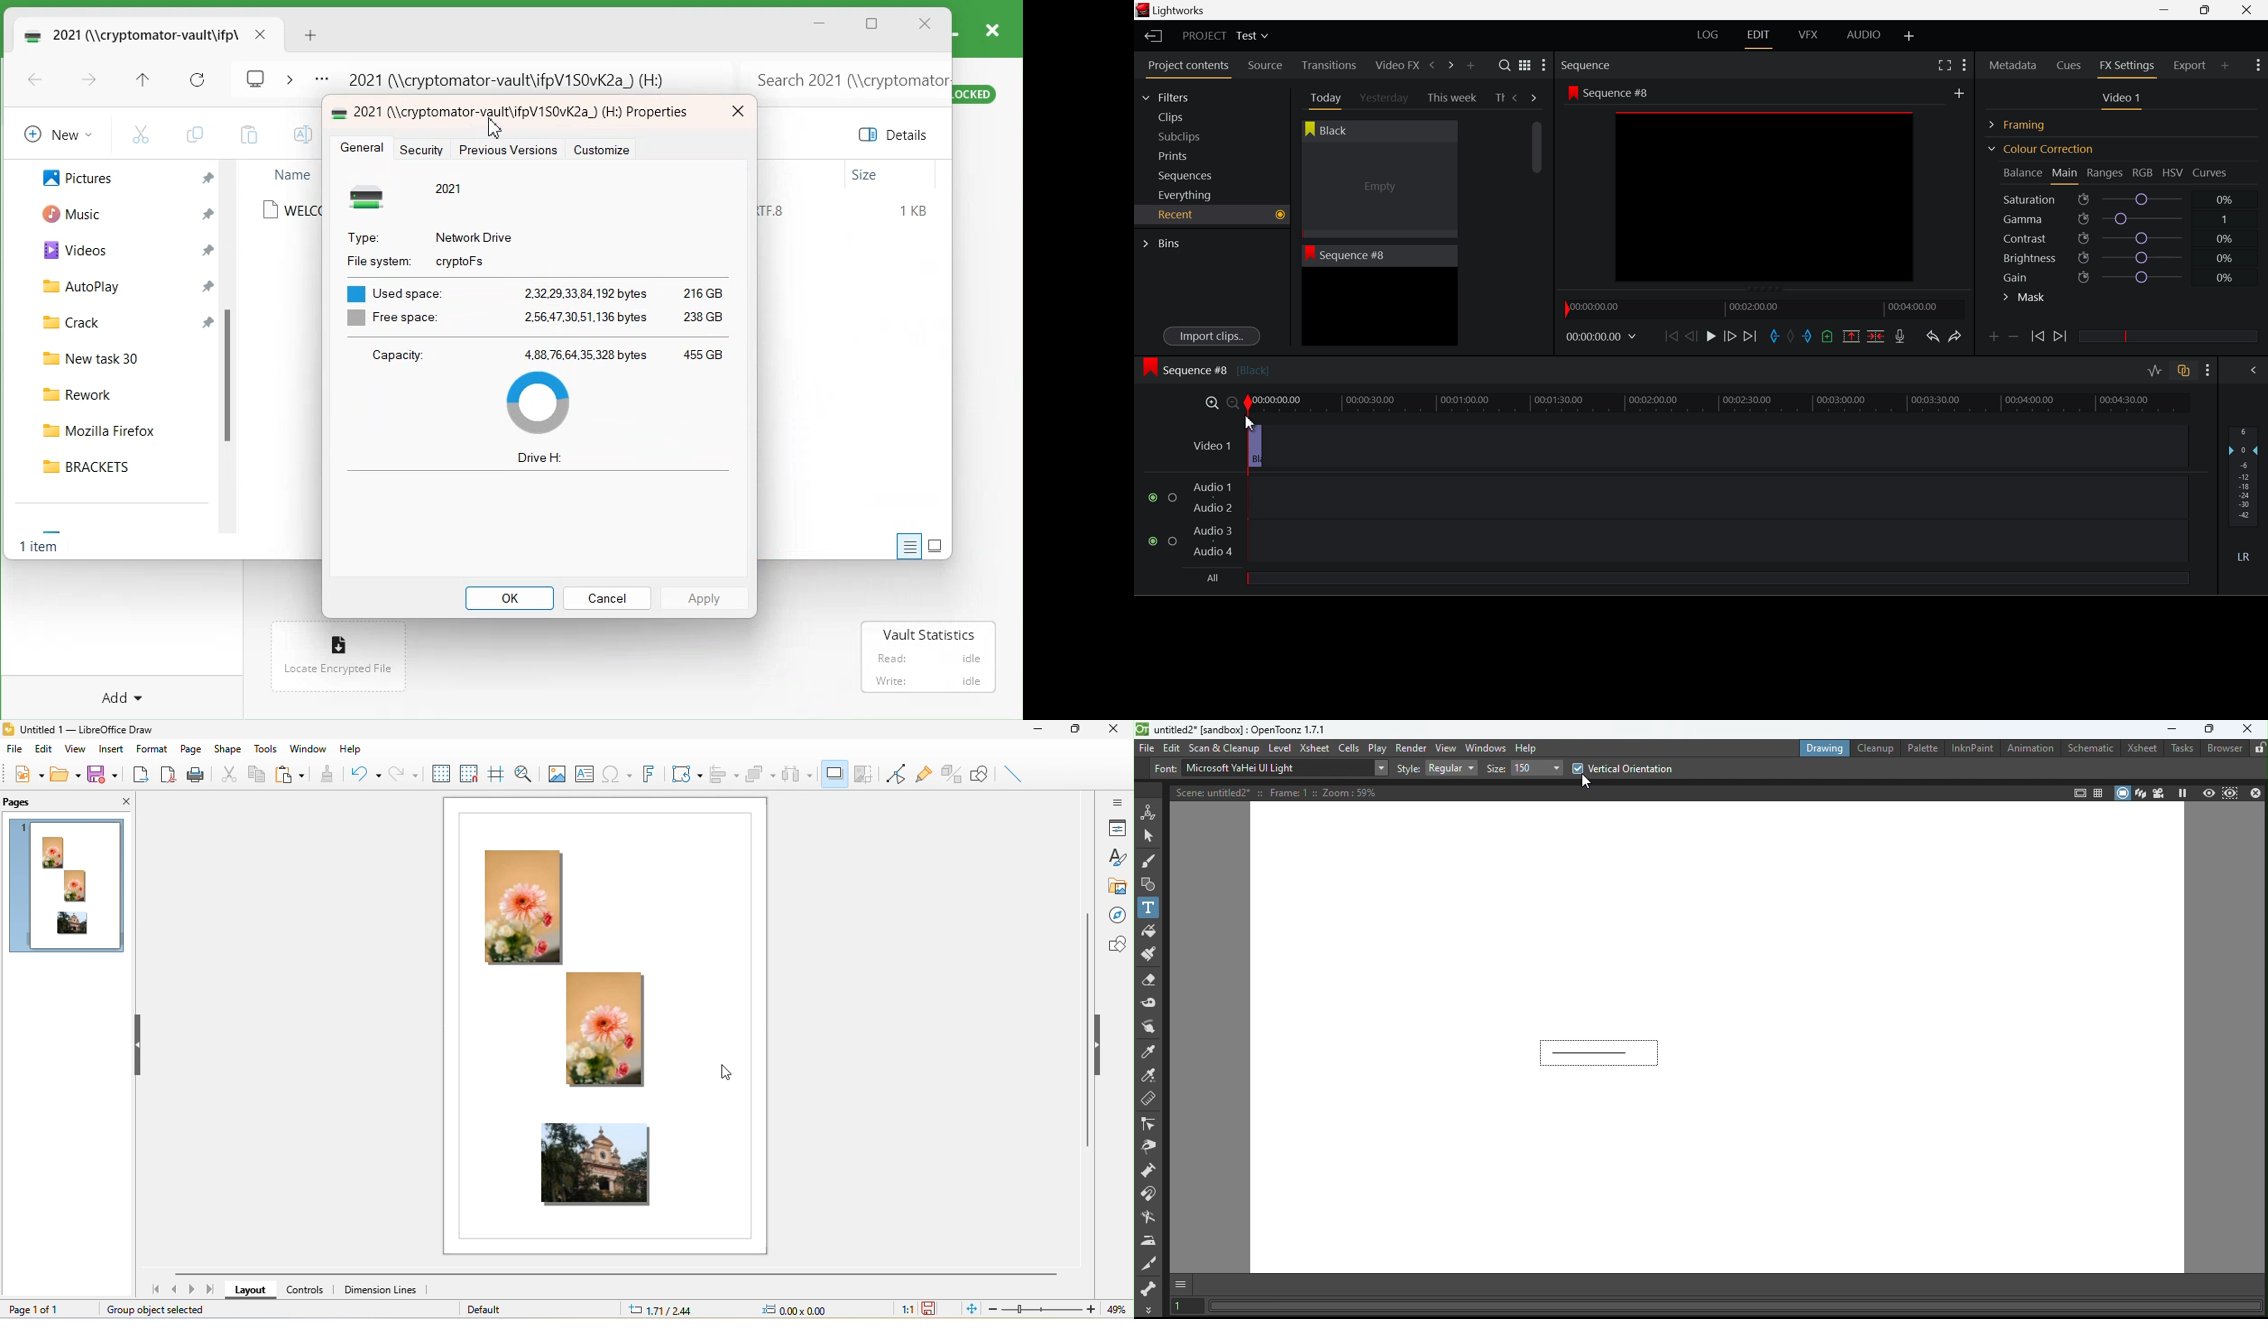 Image resolution: width=2268 pixels, height=1344 pixels. Describe the element at coordinates (291, 775) in the screenshot. I see `paste` at that location.